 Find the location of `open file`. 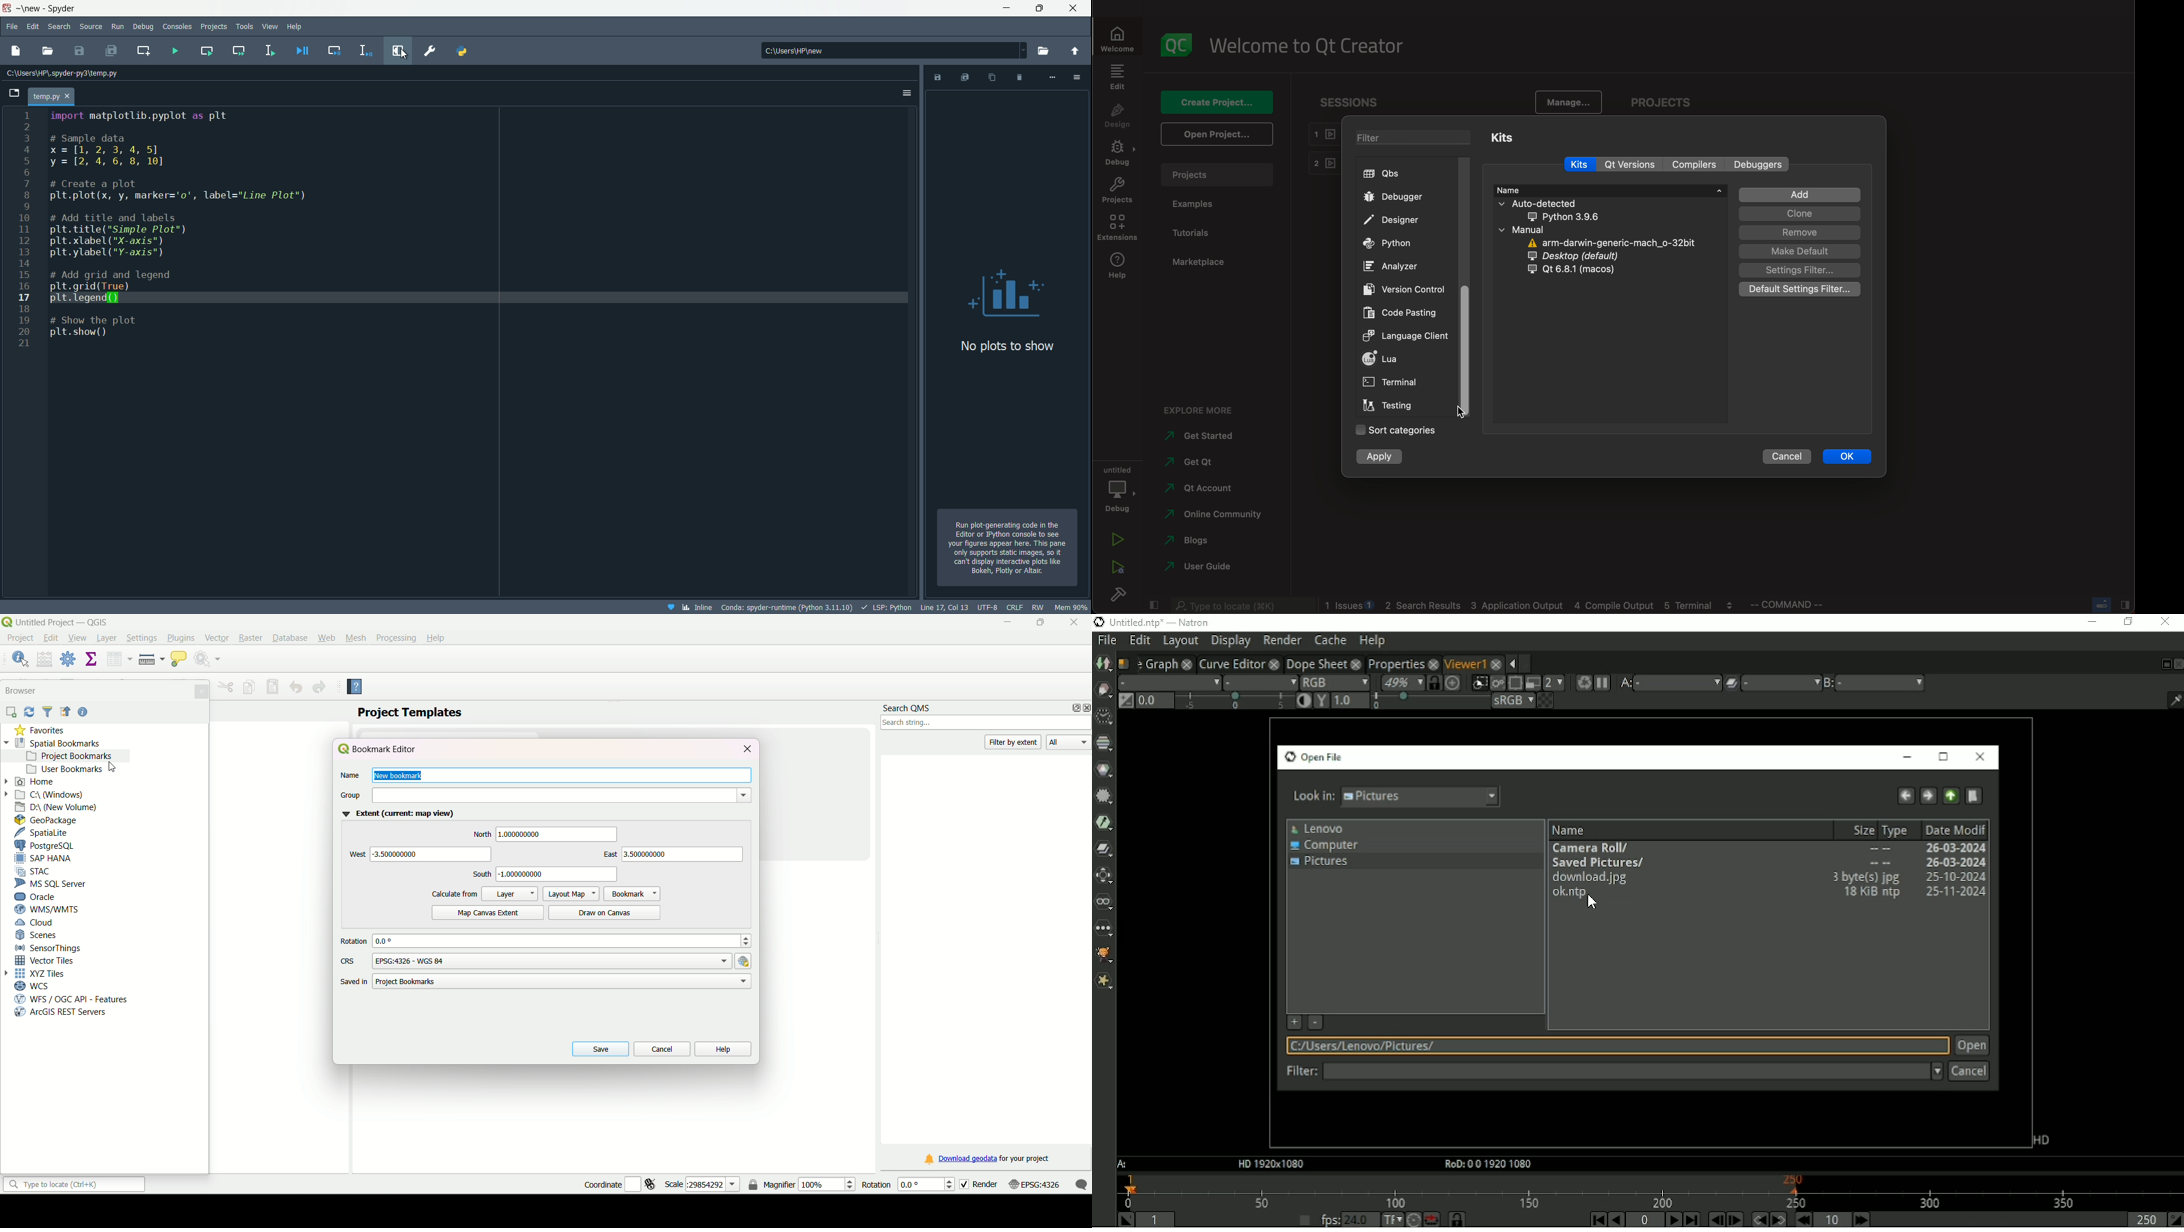

open file is located at coordinates (45, 51).